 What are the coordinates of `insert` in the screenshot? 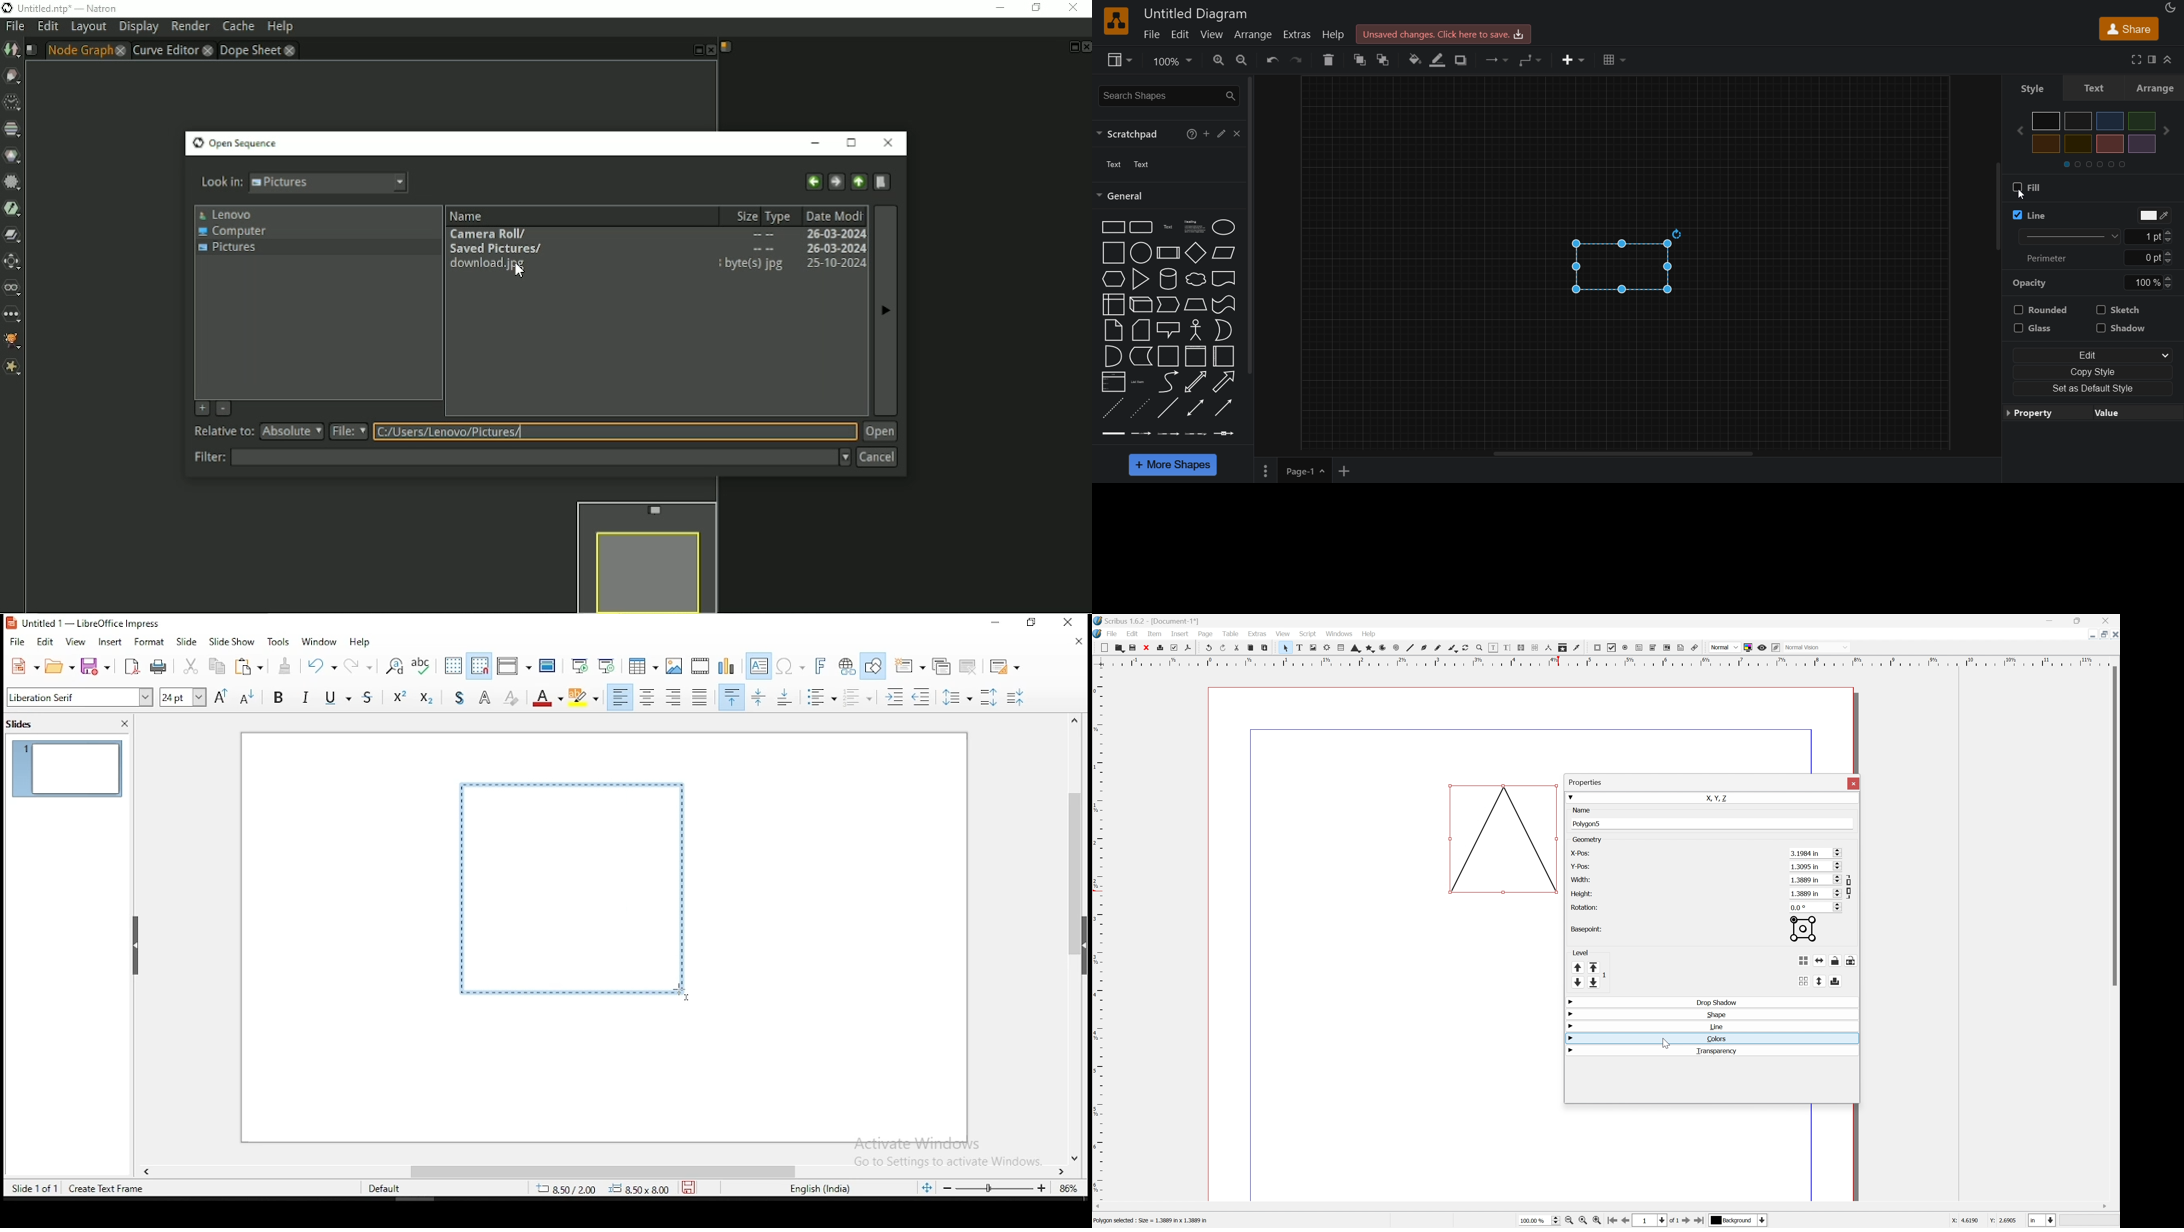 It's located at (112, 644).